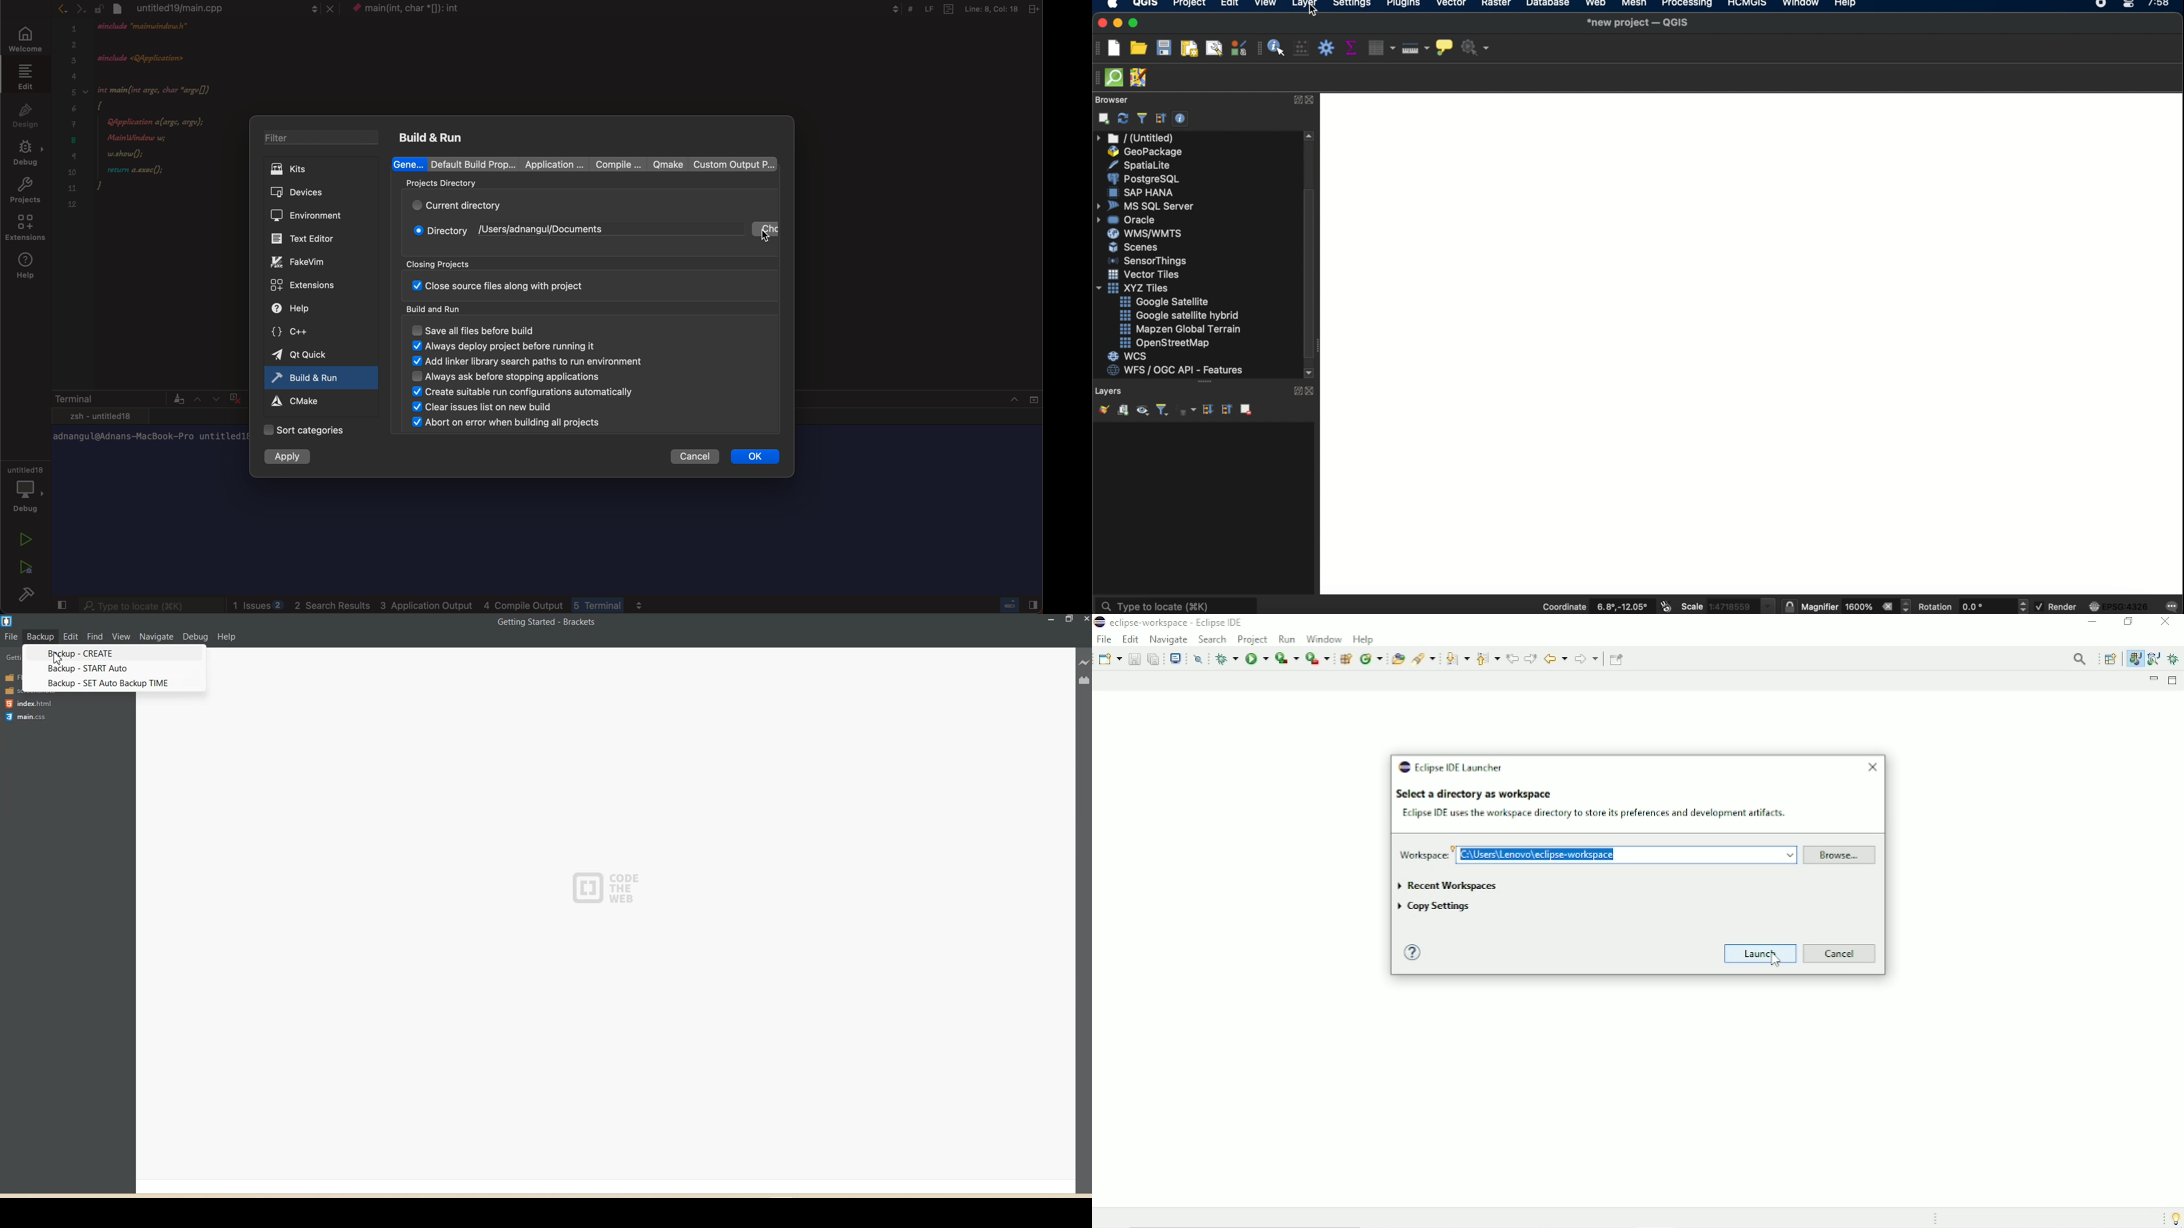  Describe the element at coordinates (1123, 410) in the screenshot. I see `add group` at that location.